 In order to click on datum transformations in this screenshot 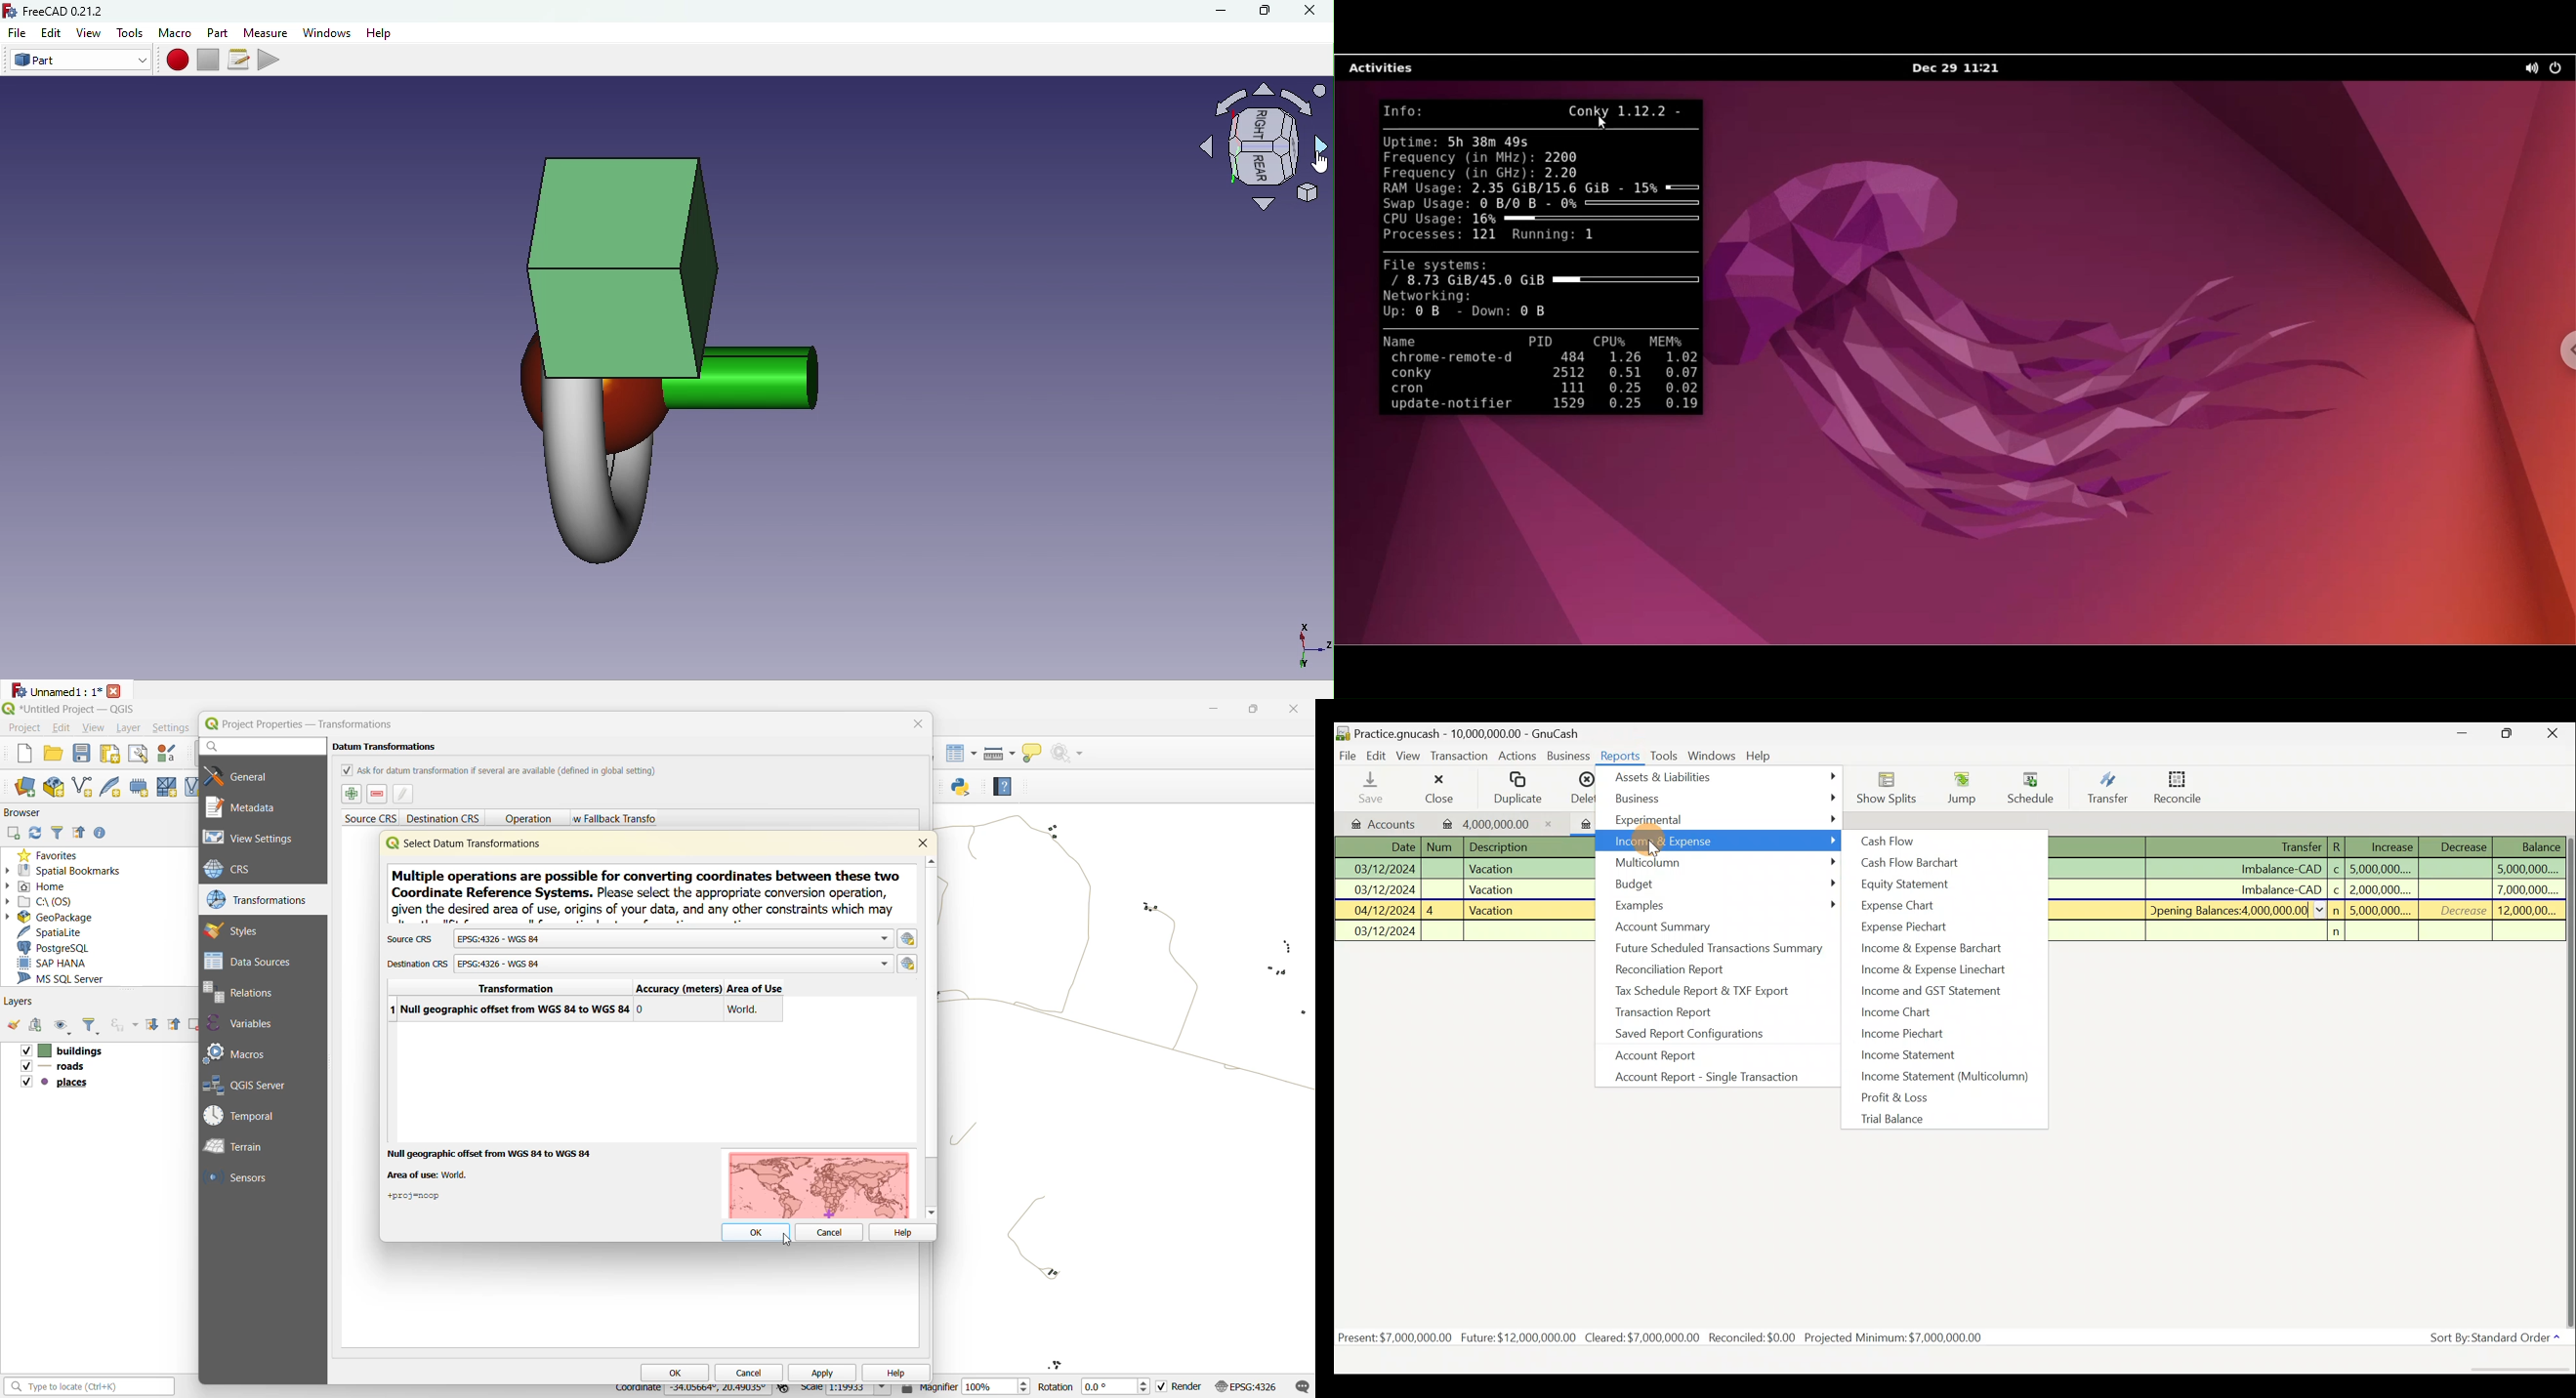, I will do `click(388, 746)`.